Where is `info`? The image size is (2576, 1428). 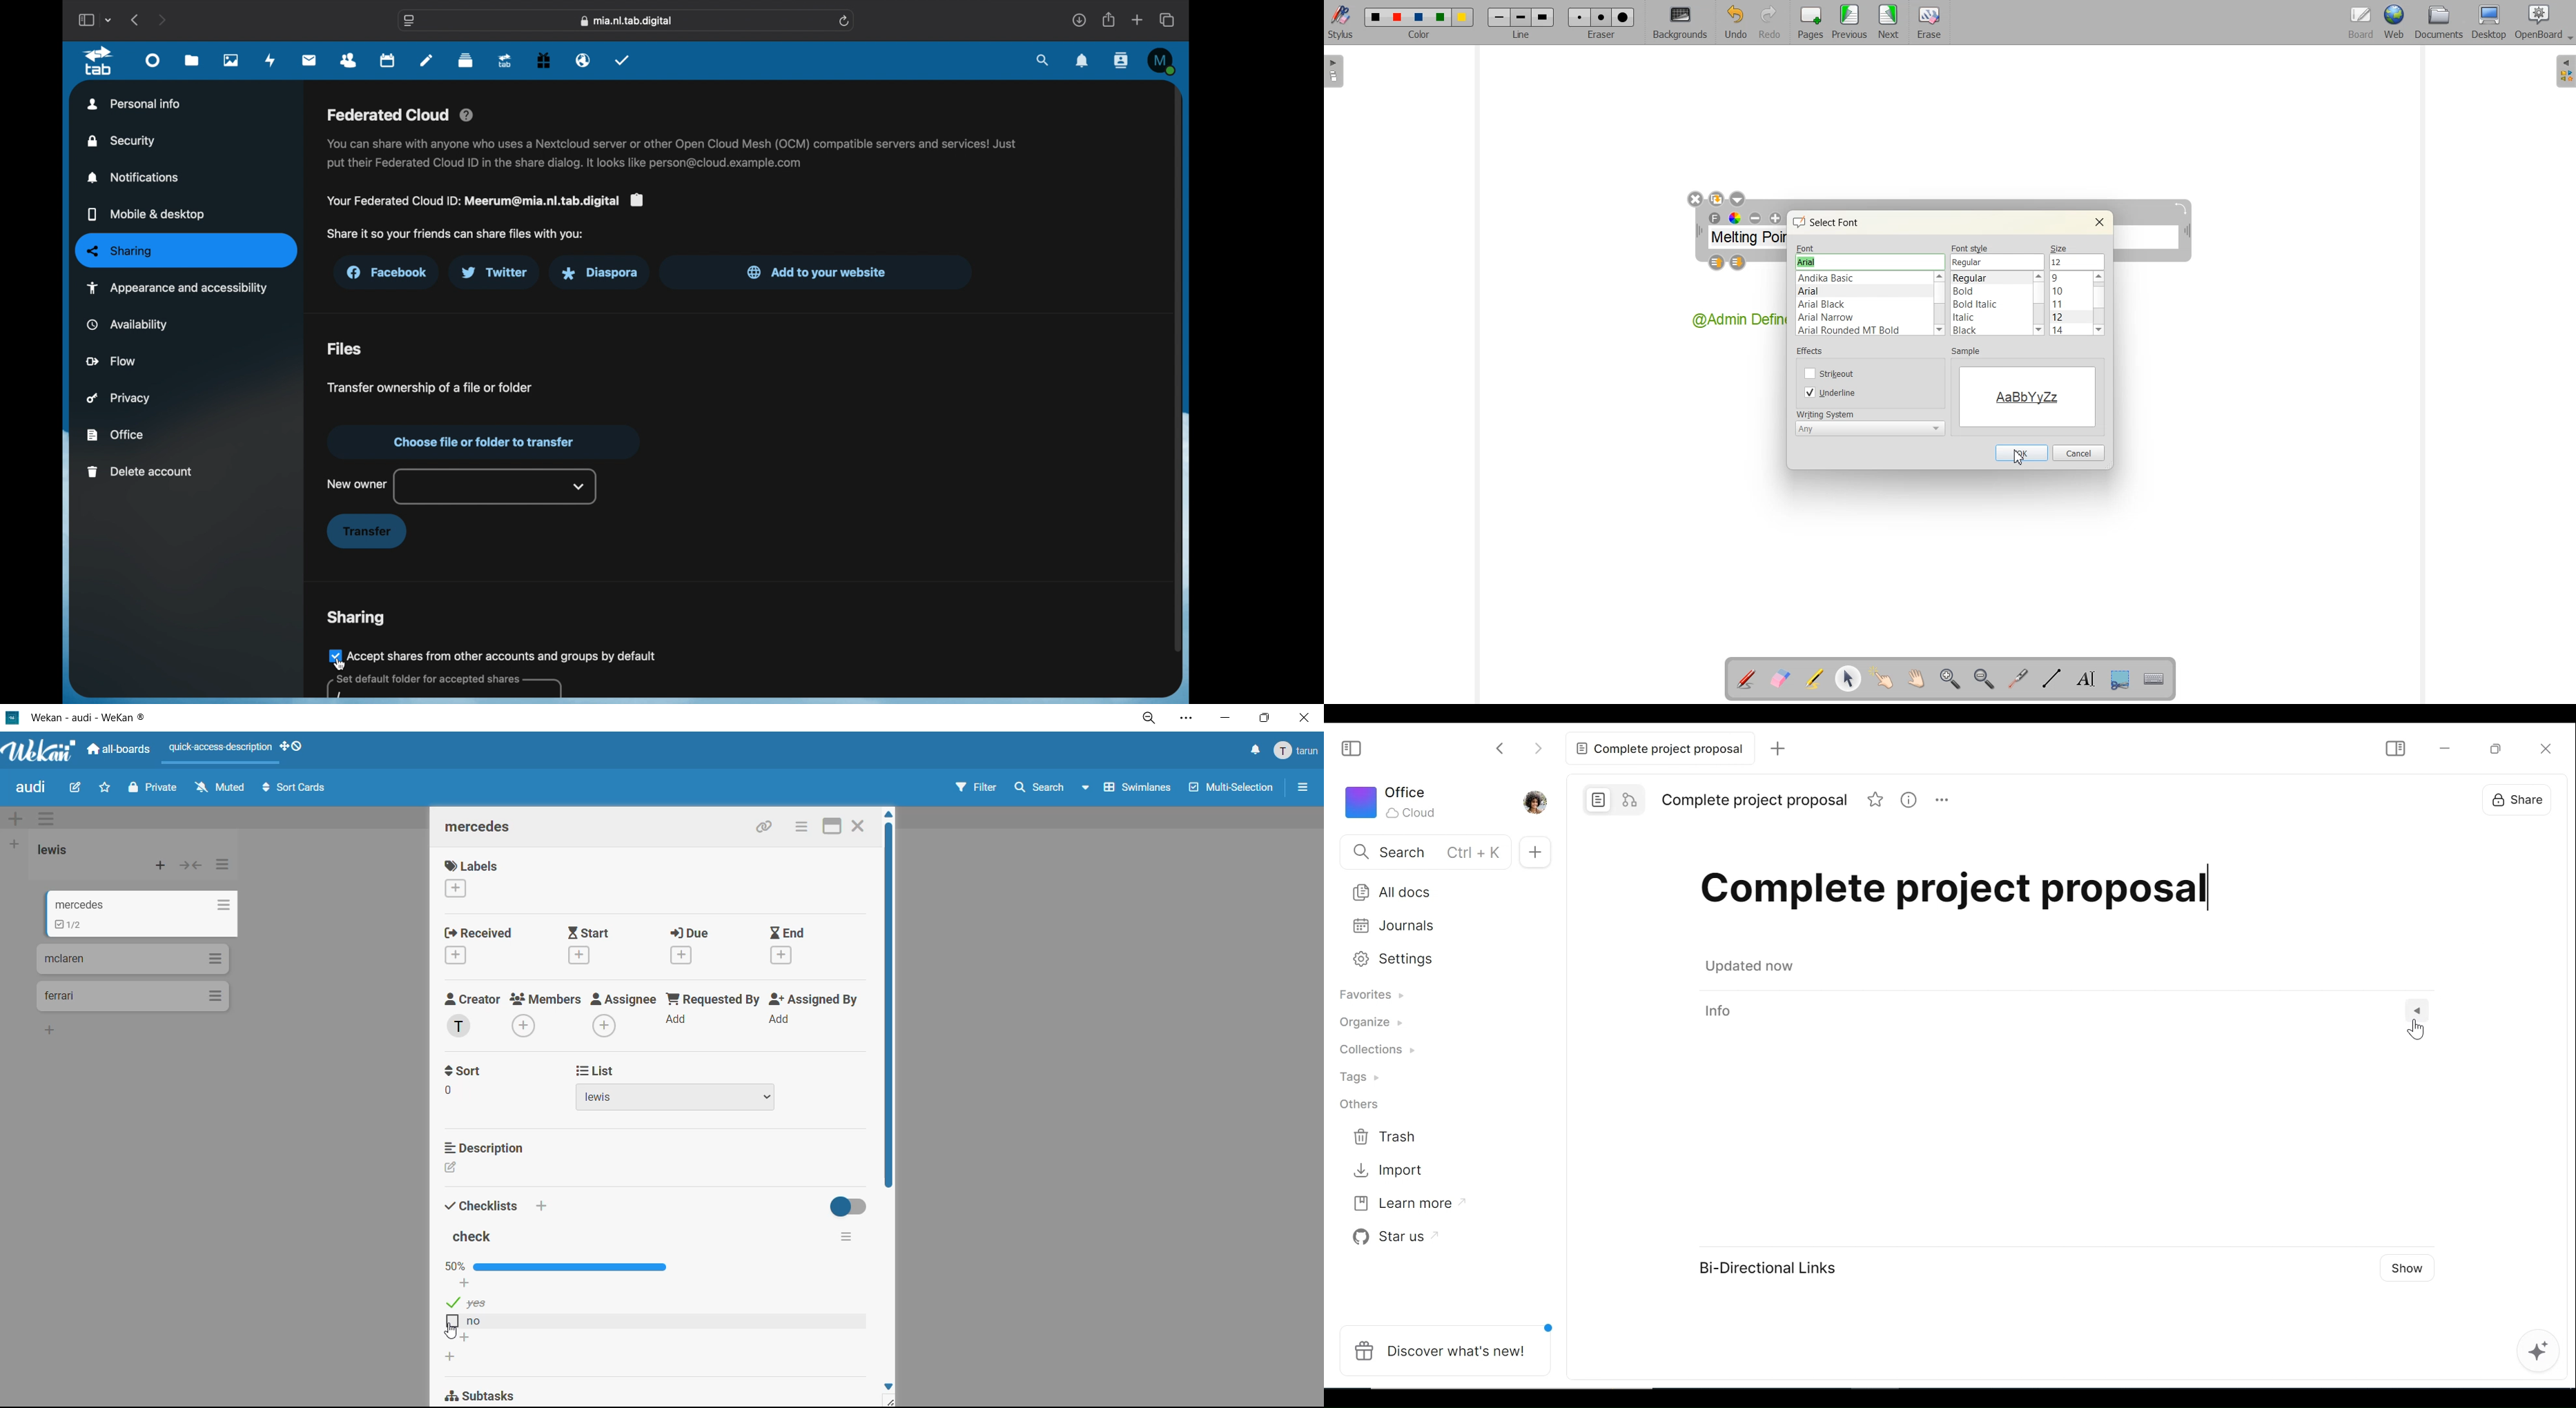 info is located at coordinates (673, 154).